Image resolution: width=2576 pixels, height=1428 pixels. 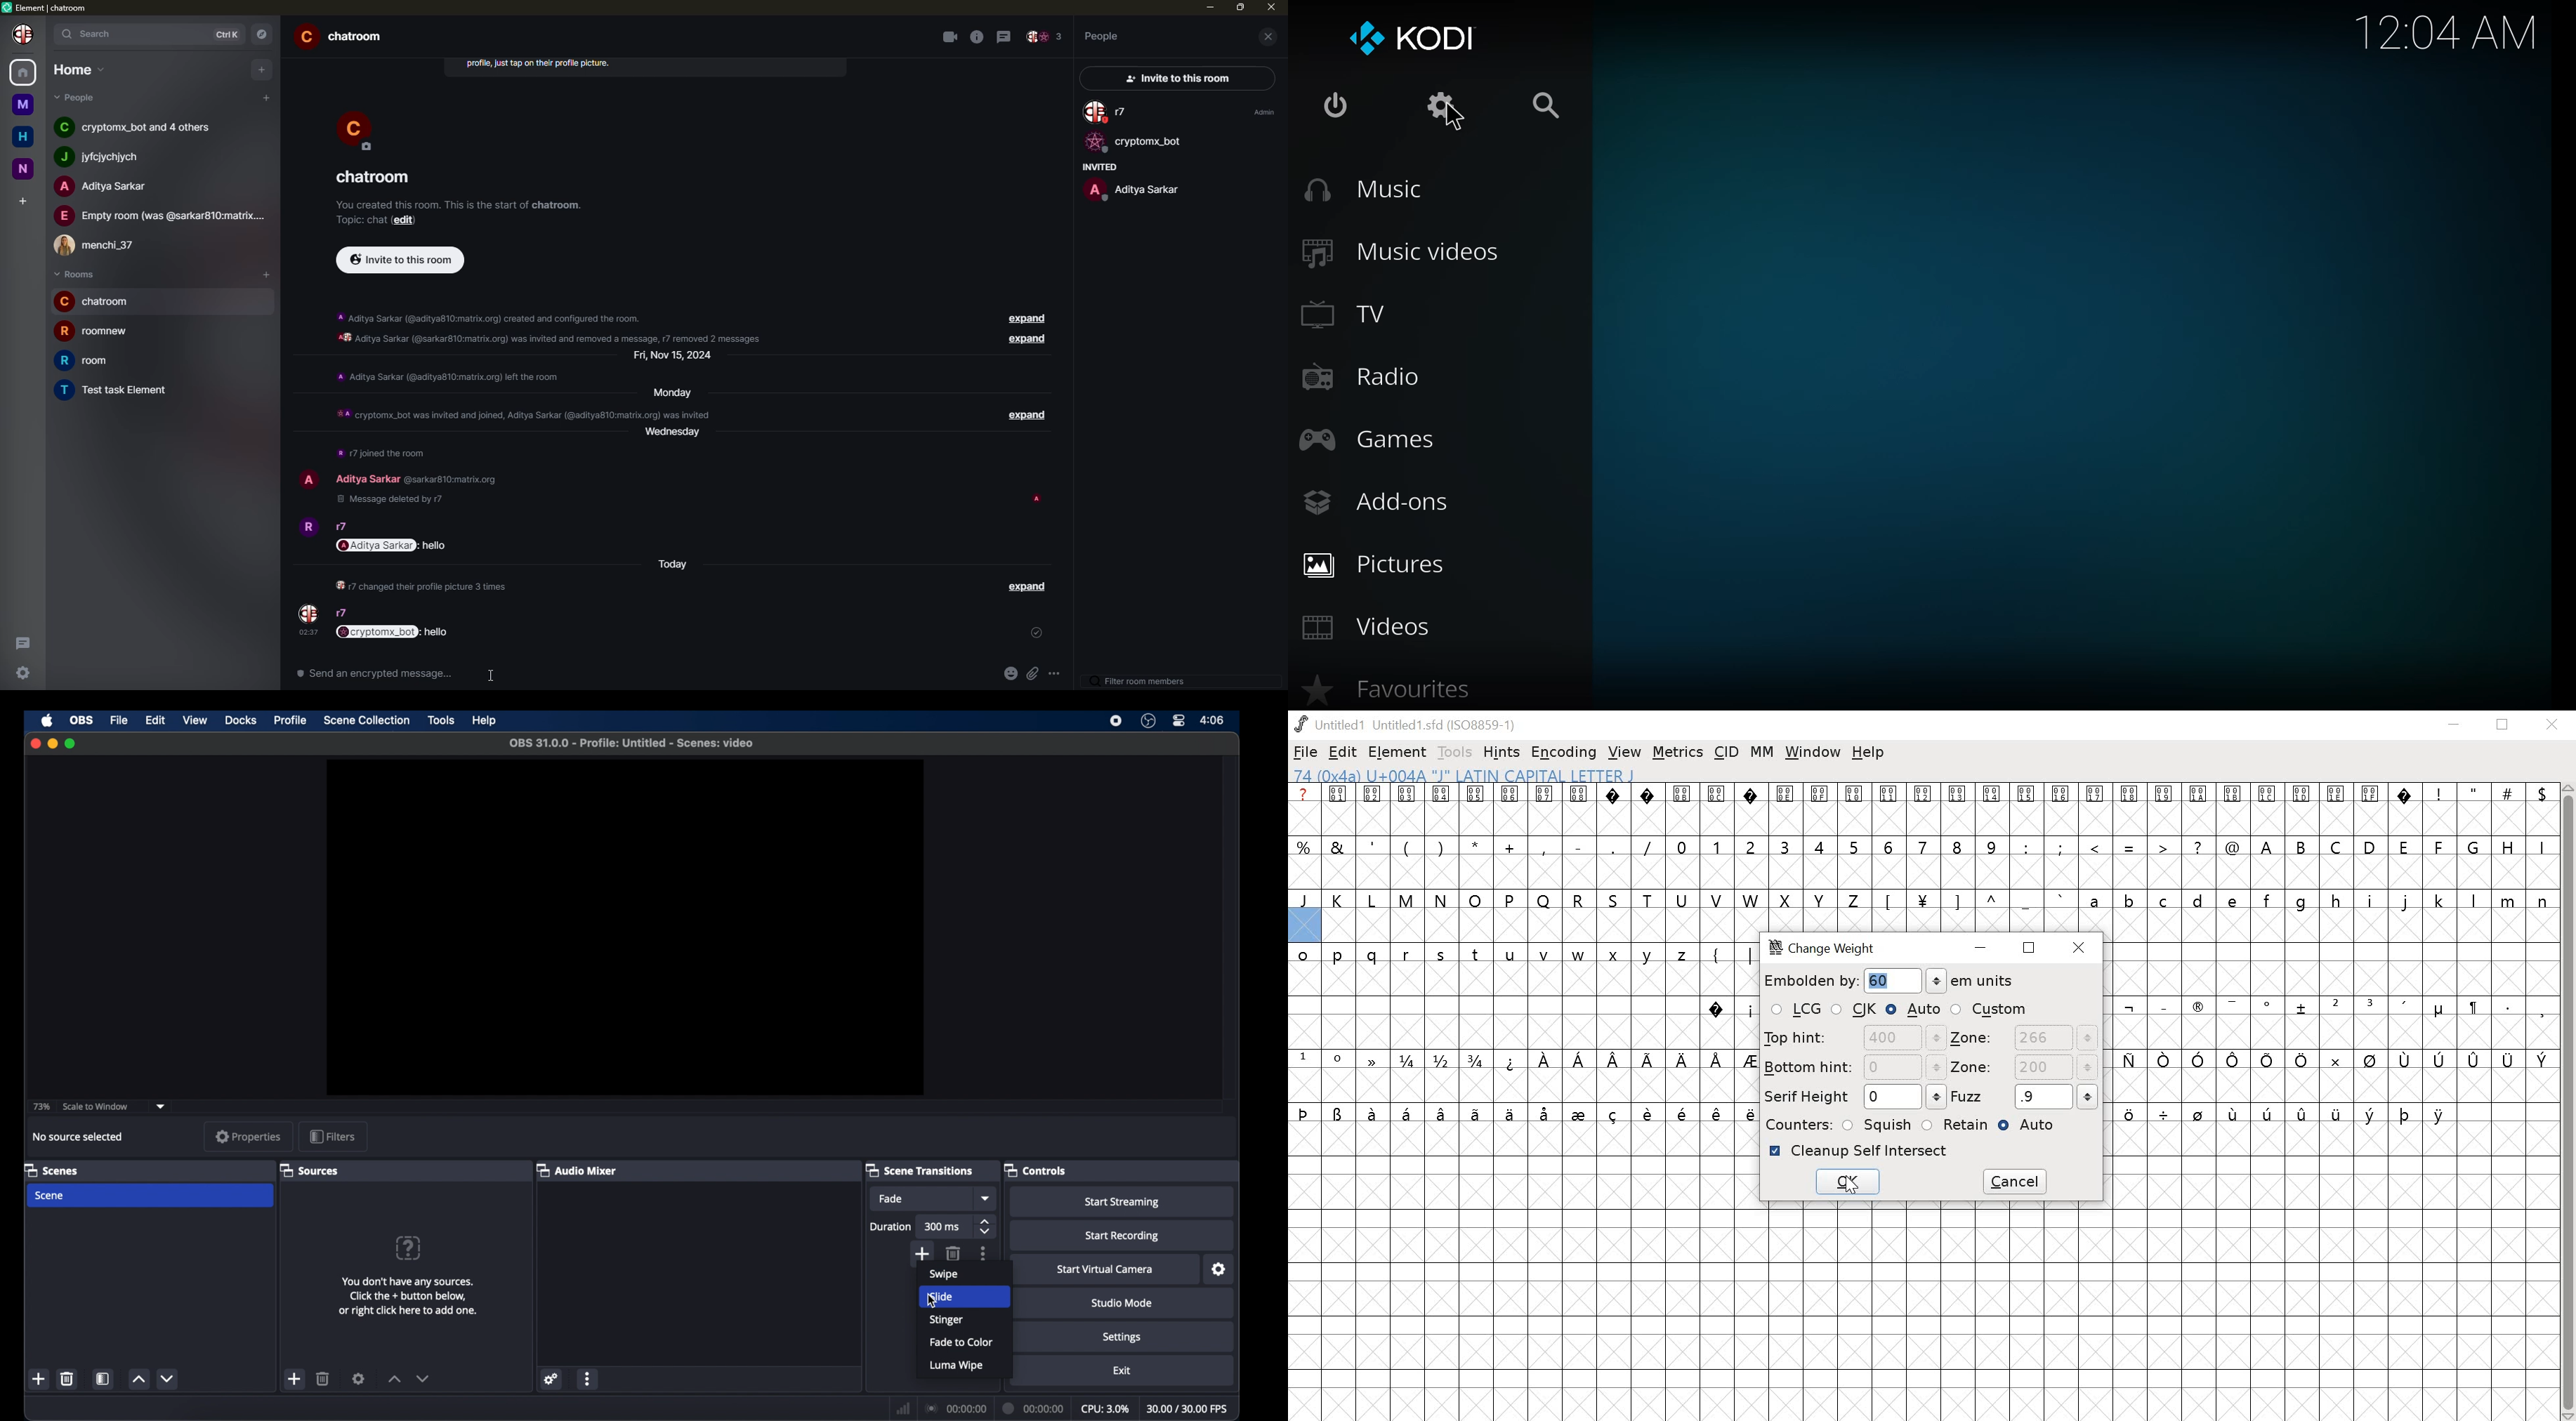 I want to click on embolden by 60, so click(x=1878, y=982).